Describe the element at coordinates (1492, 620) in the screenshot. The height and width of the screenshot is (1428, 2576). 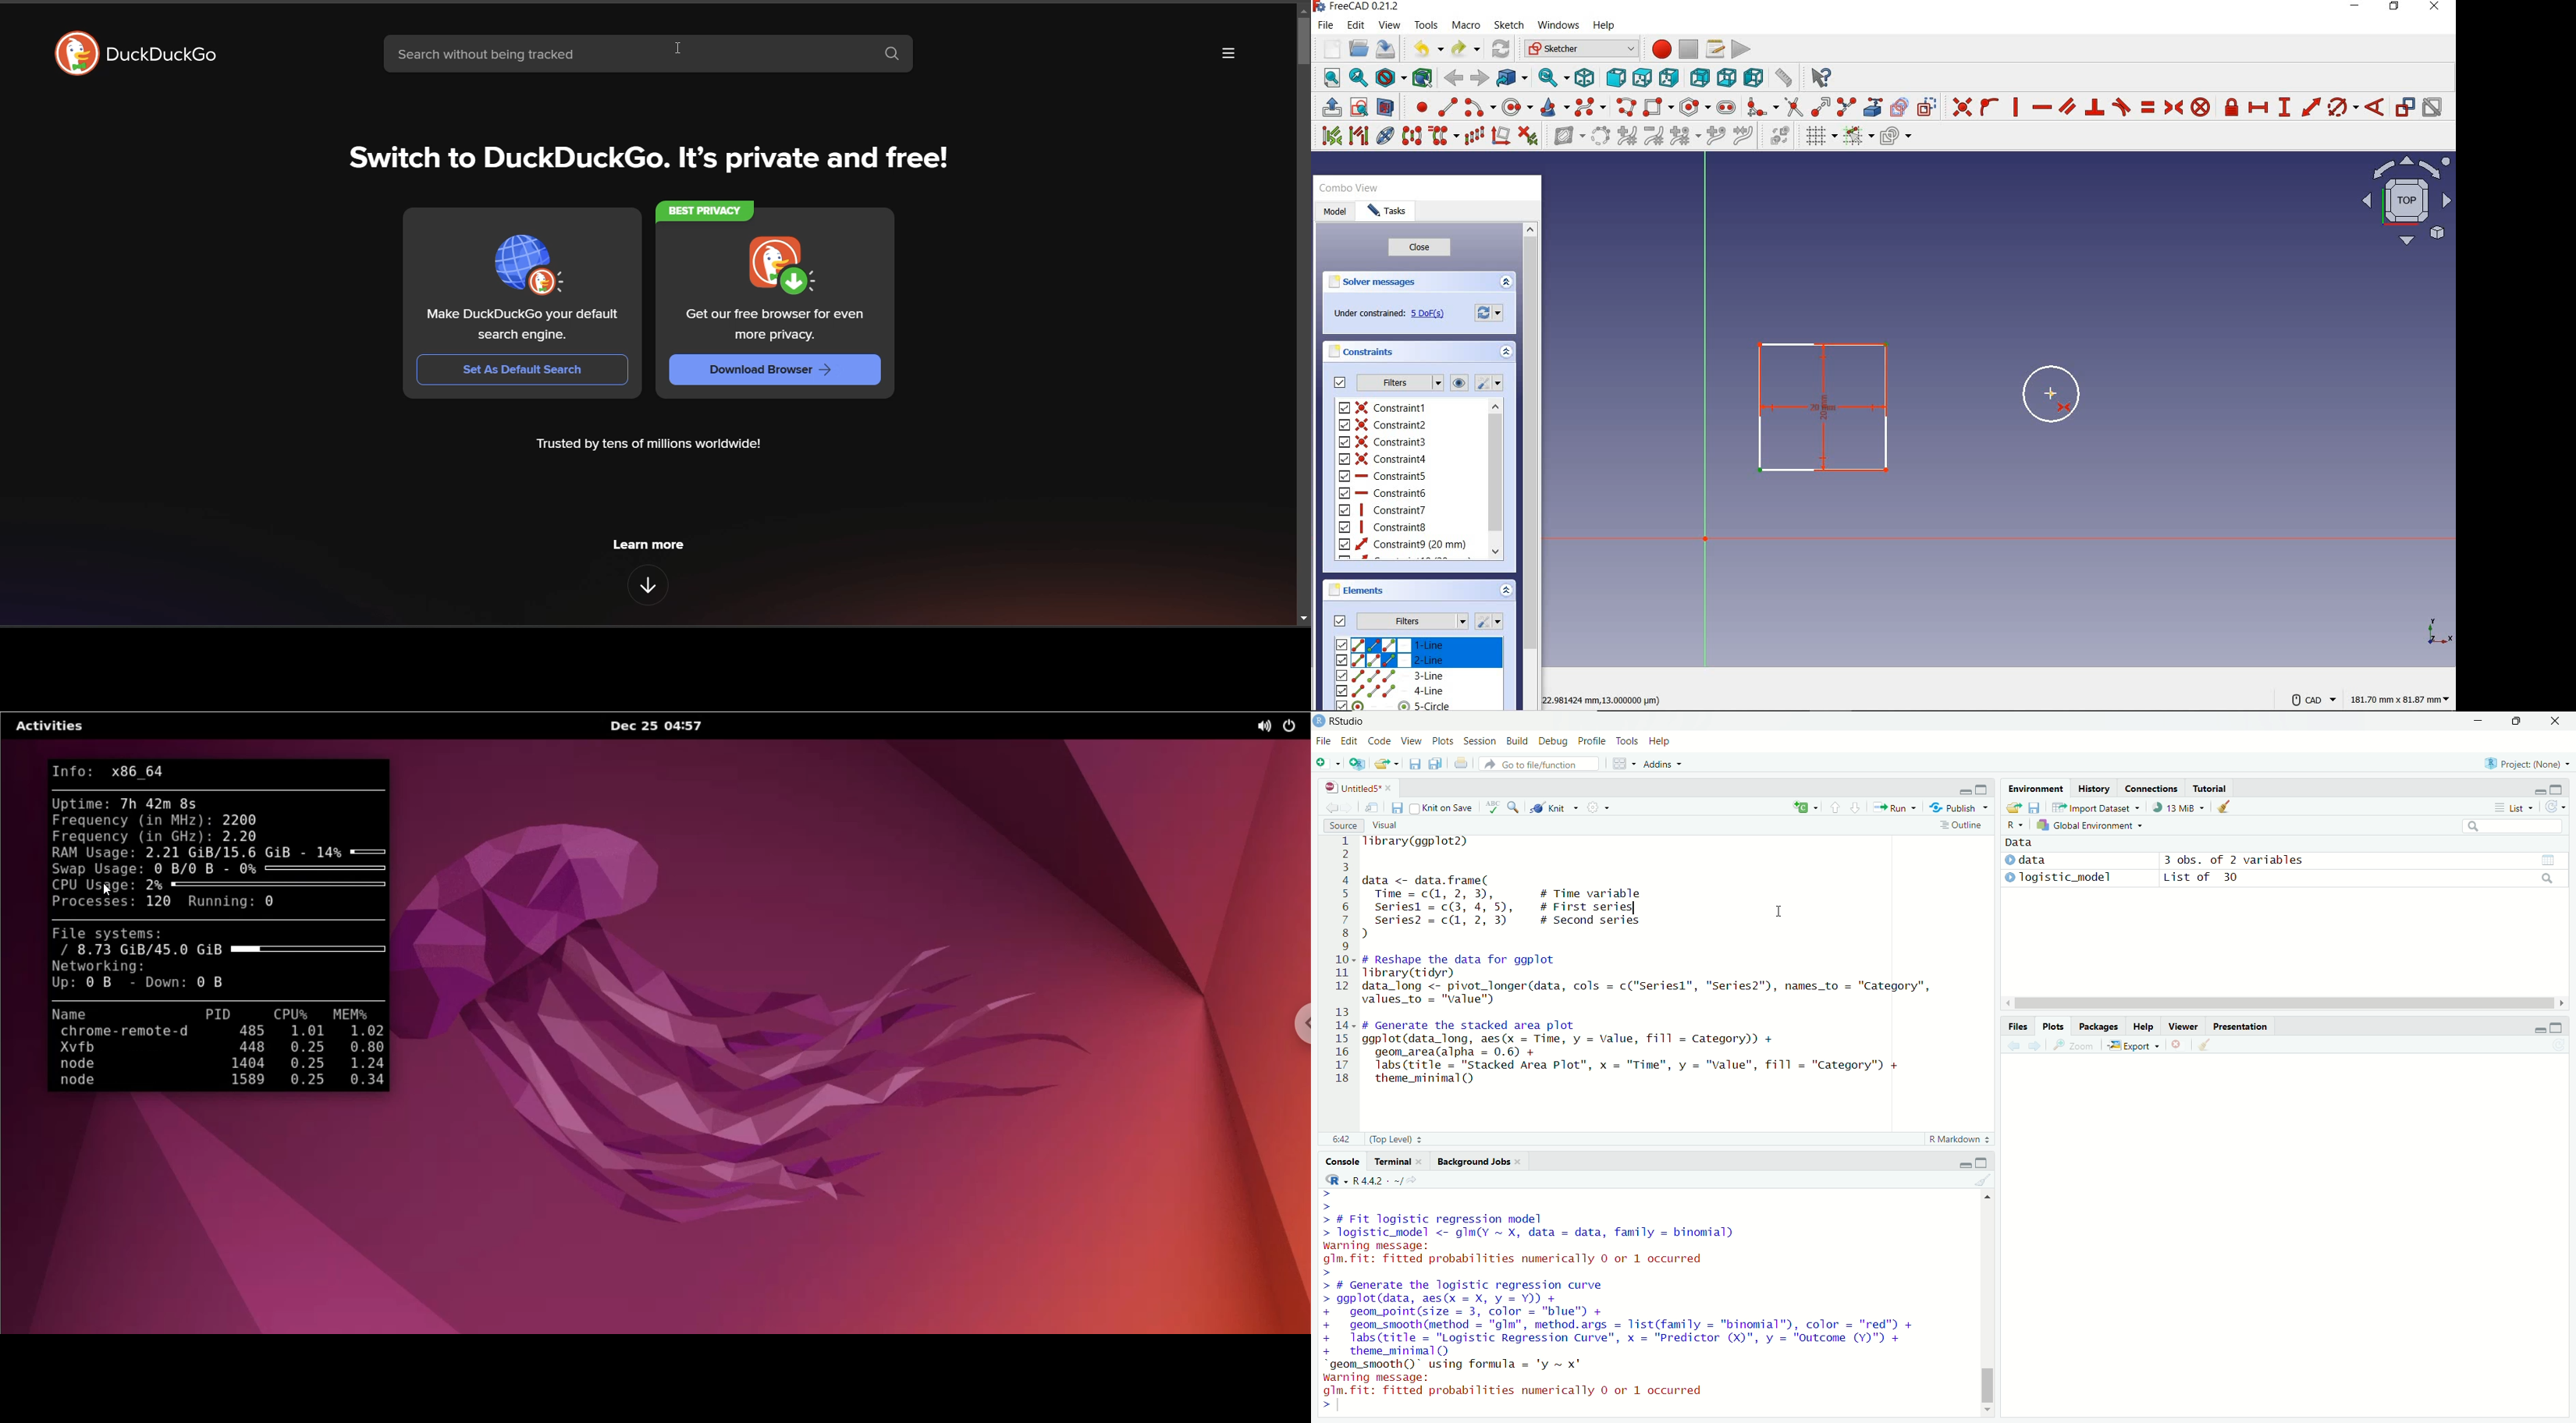
I see `settings` at that location.